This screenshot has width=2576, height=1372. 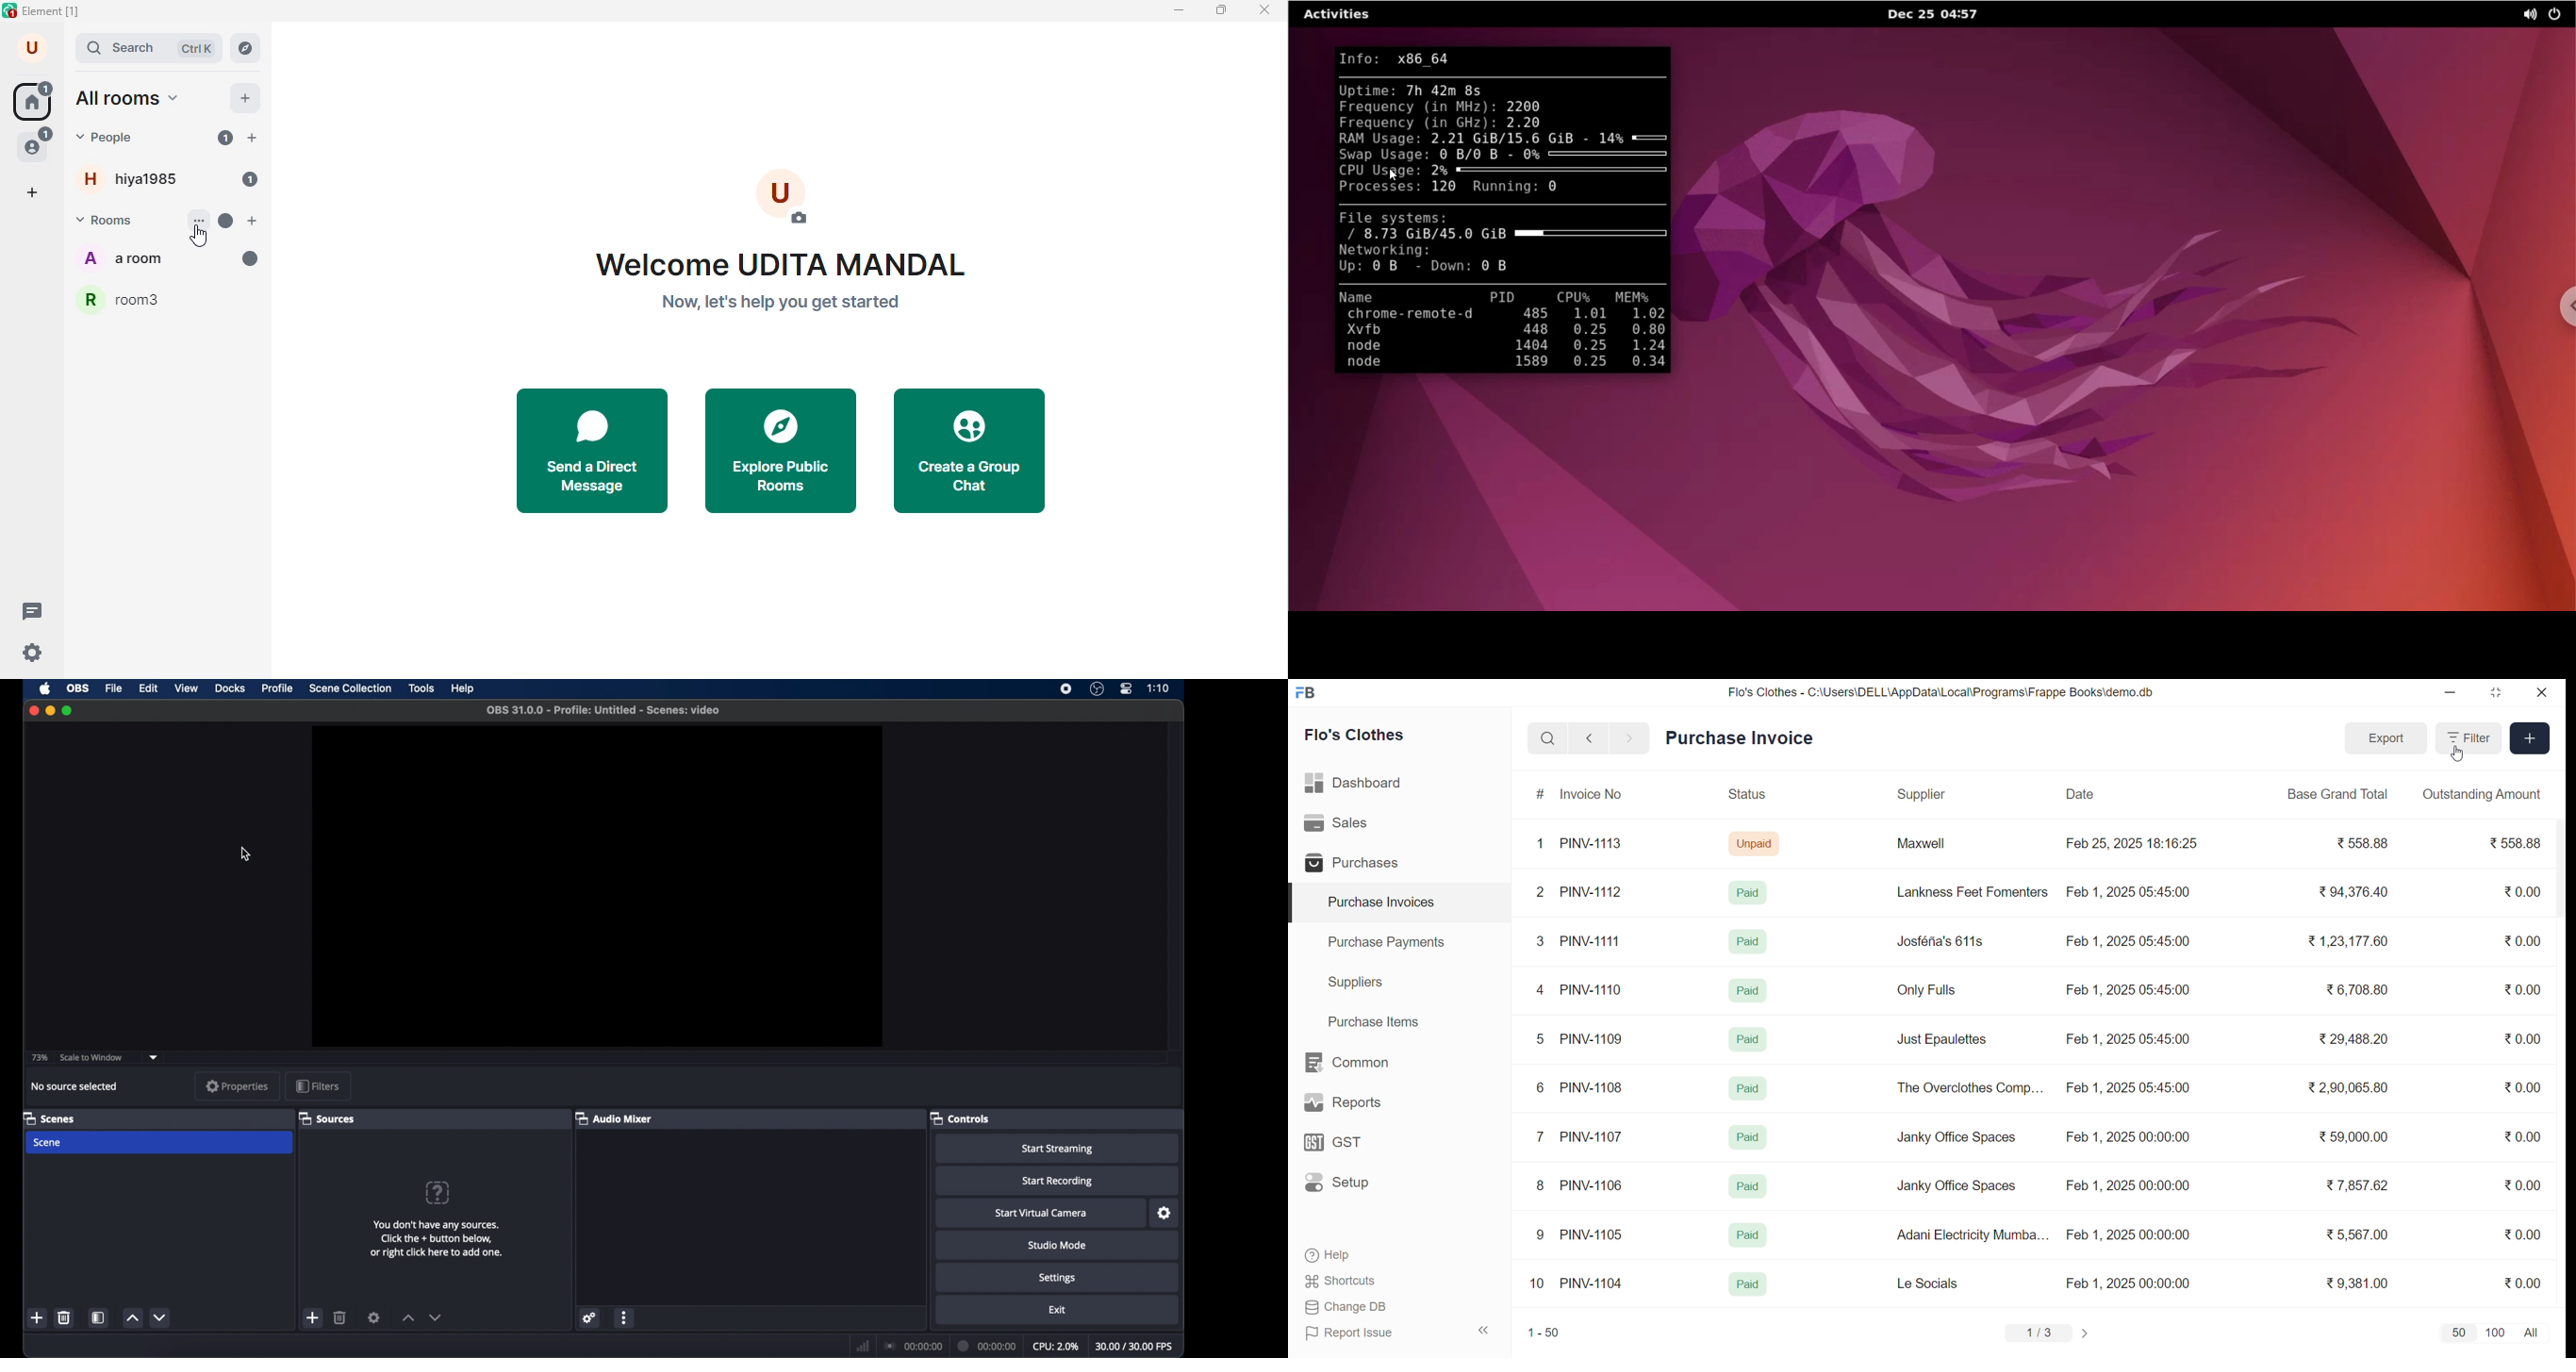 What do you see at coordinates (1749, 1137) in the screenshot?
I see `Paid` at bounding box center [1749, 1137].